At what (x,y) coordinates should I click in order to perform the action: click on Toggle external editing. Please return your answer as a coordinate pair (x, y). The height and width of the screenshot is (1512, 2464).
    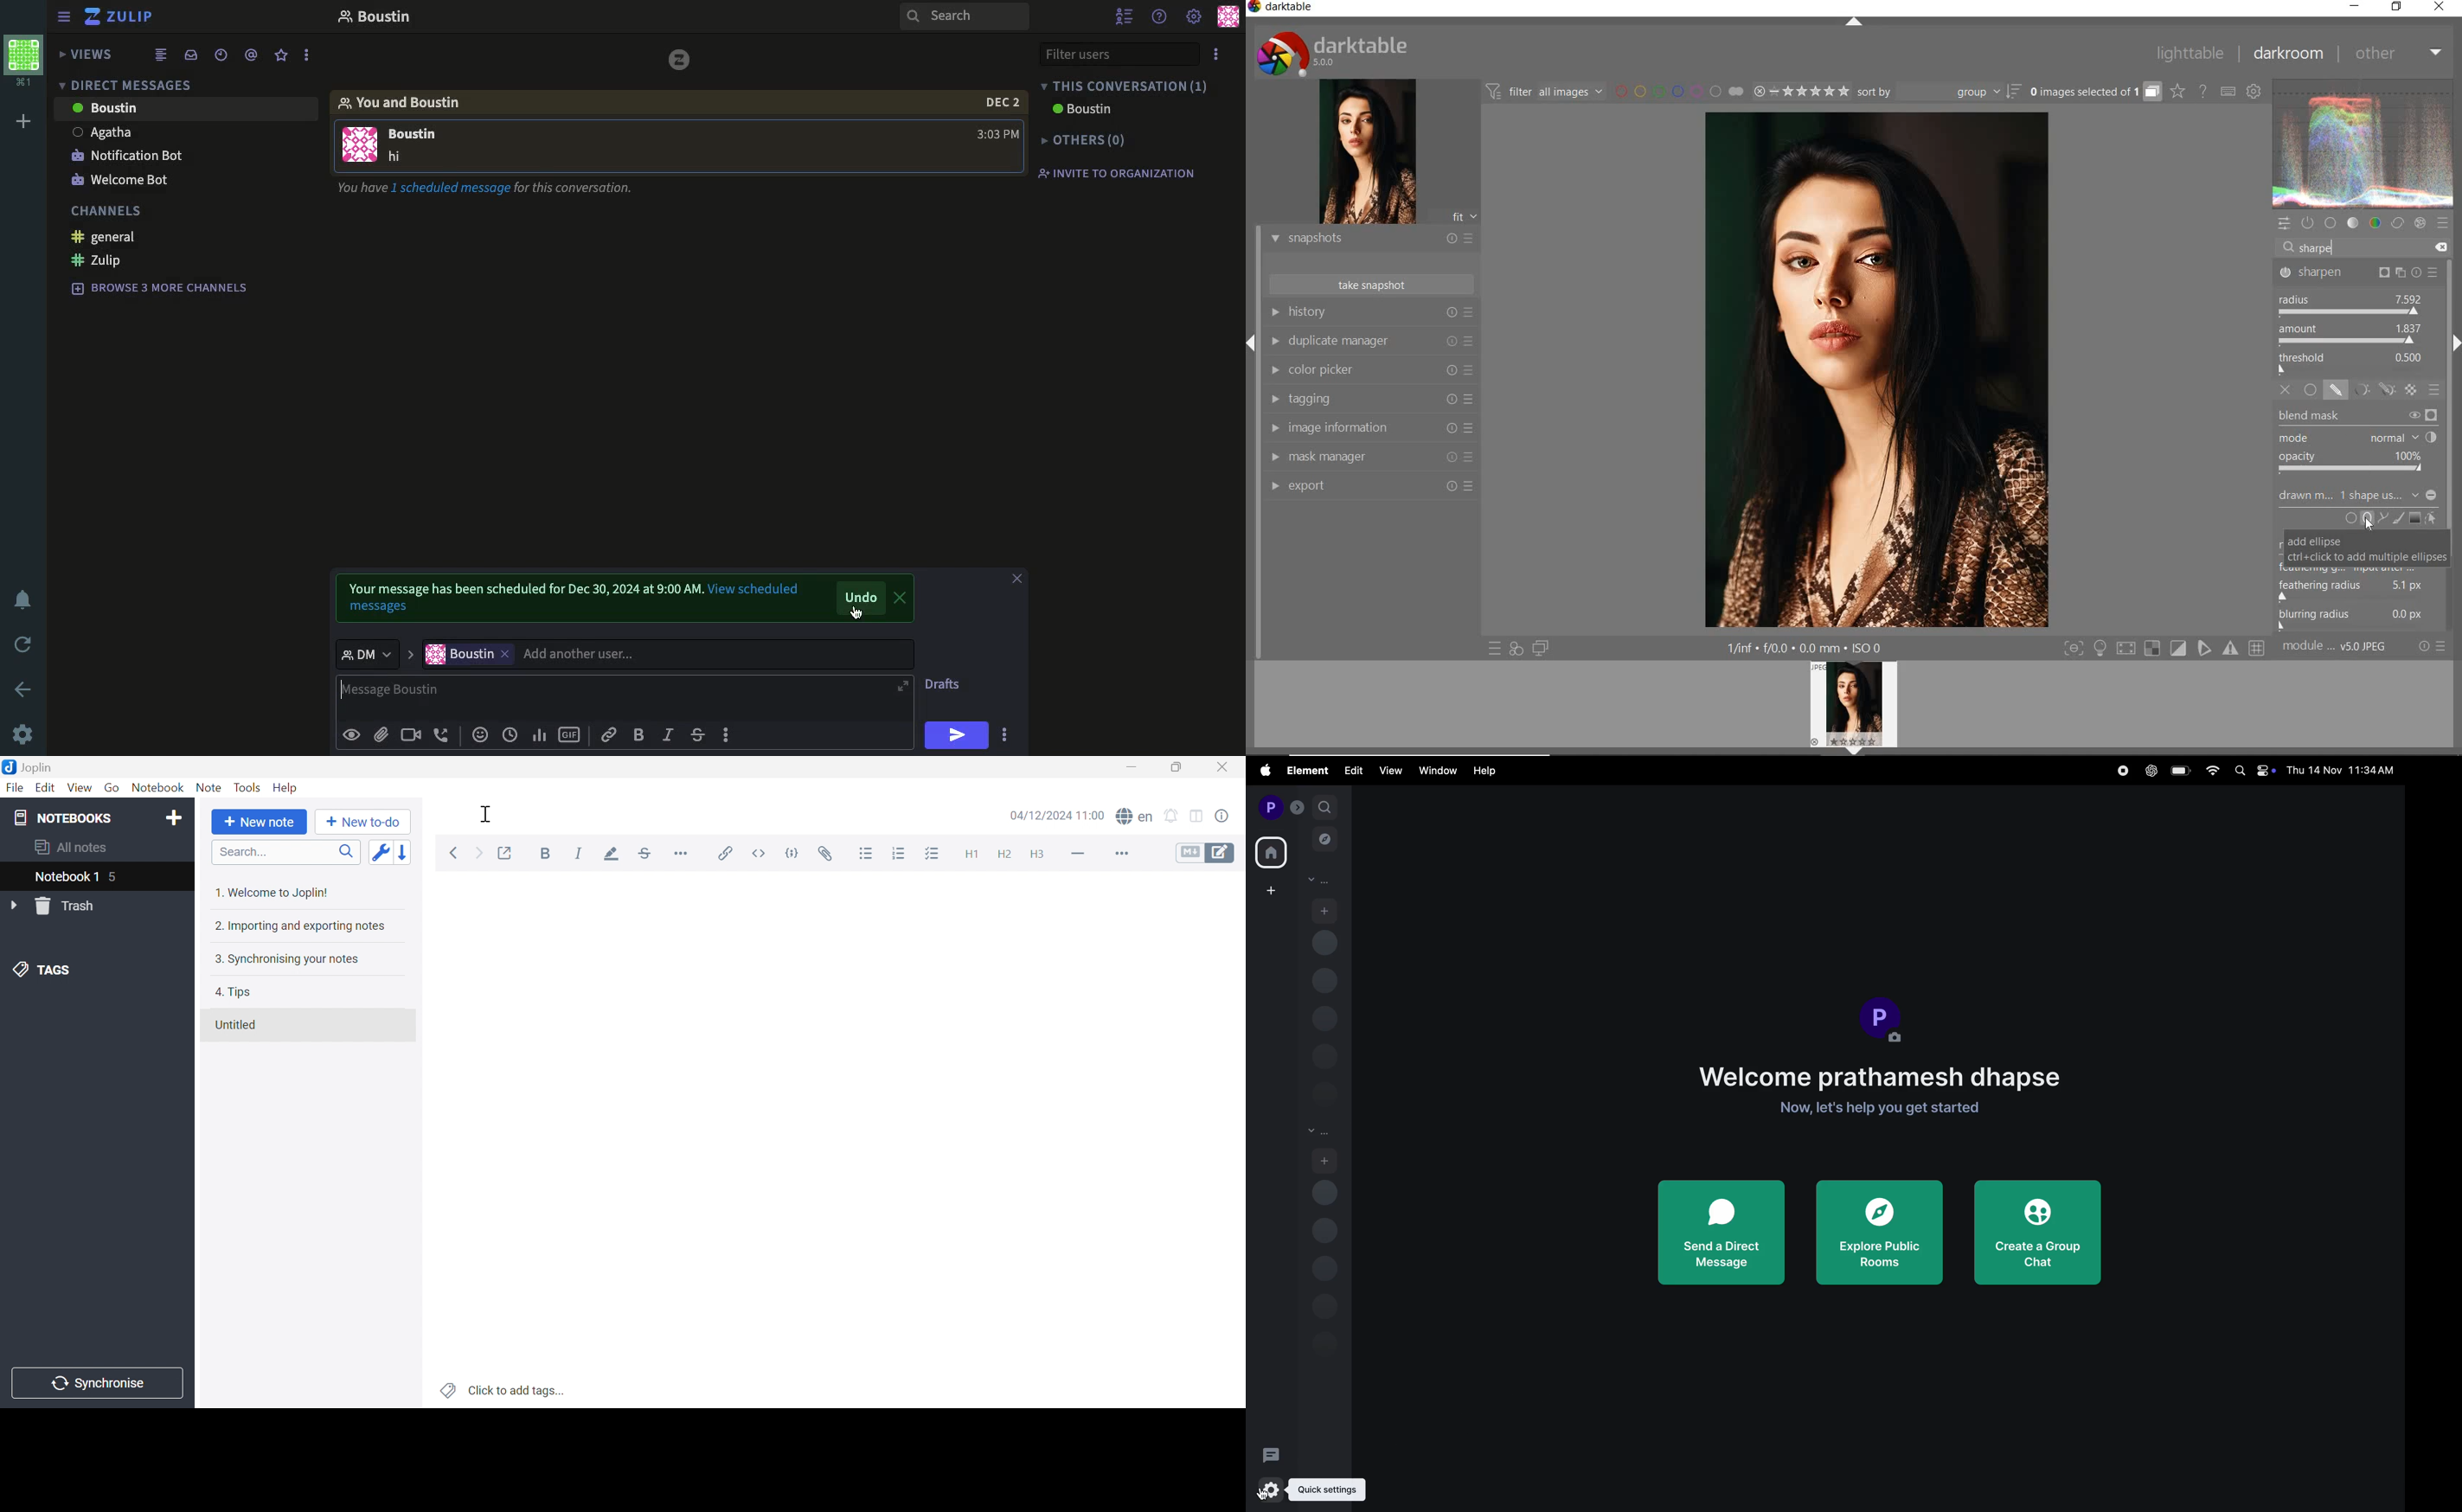
    Looking at the image, I should click on (503, 854).